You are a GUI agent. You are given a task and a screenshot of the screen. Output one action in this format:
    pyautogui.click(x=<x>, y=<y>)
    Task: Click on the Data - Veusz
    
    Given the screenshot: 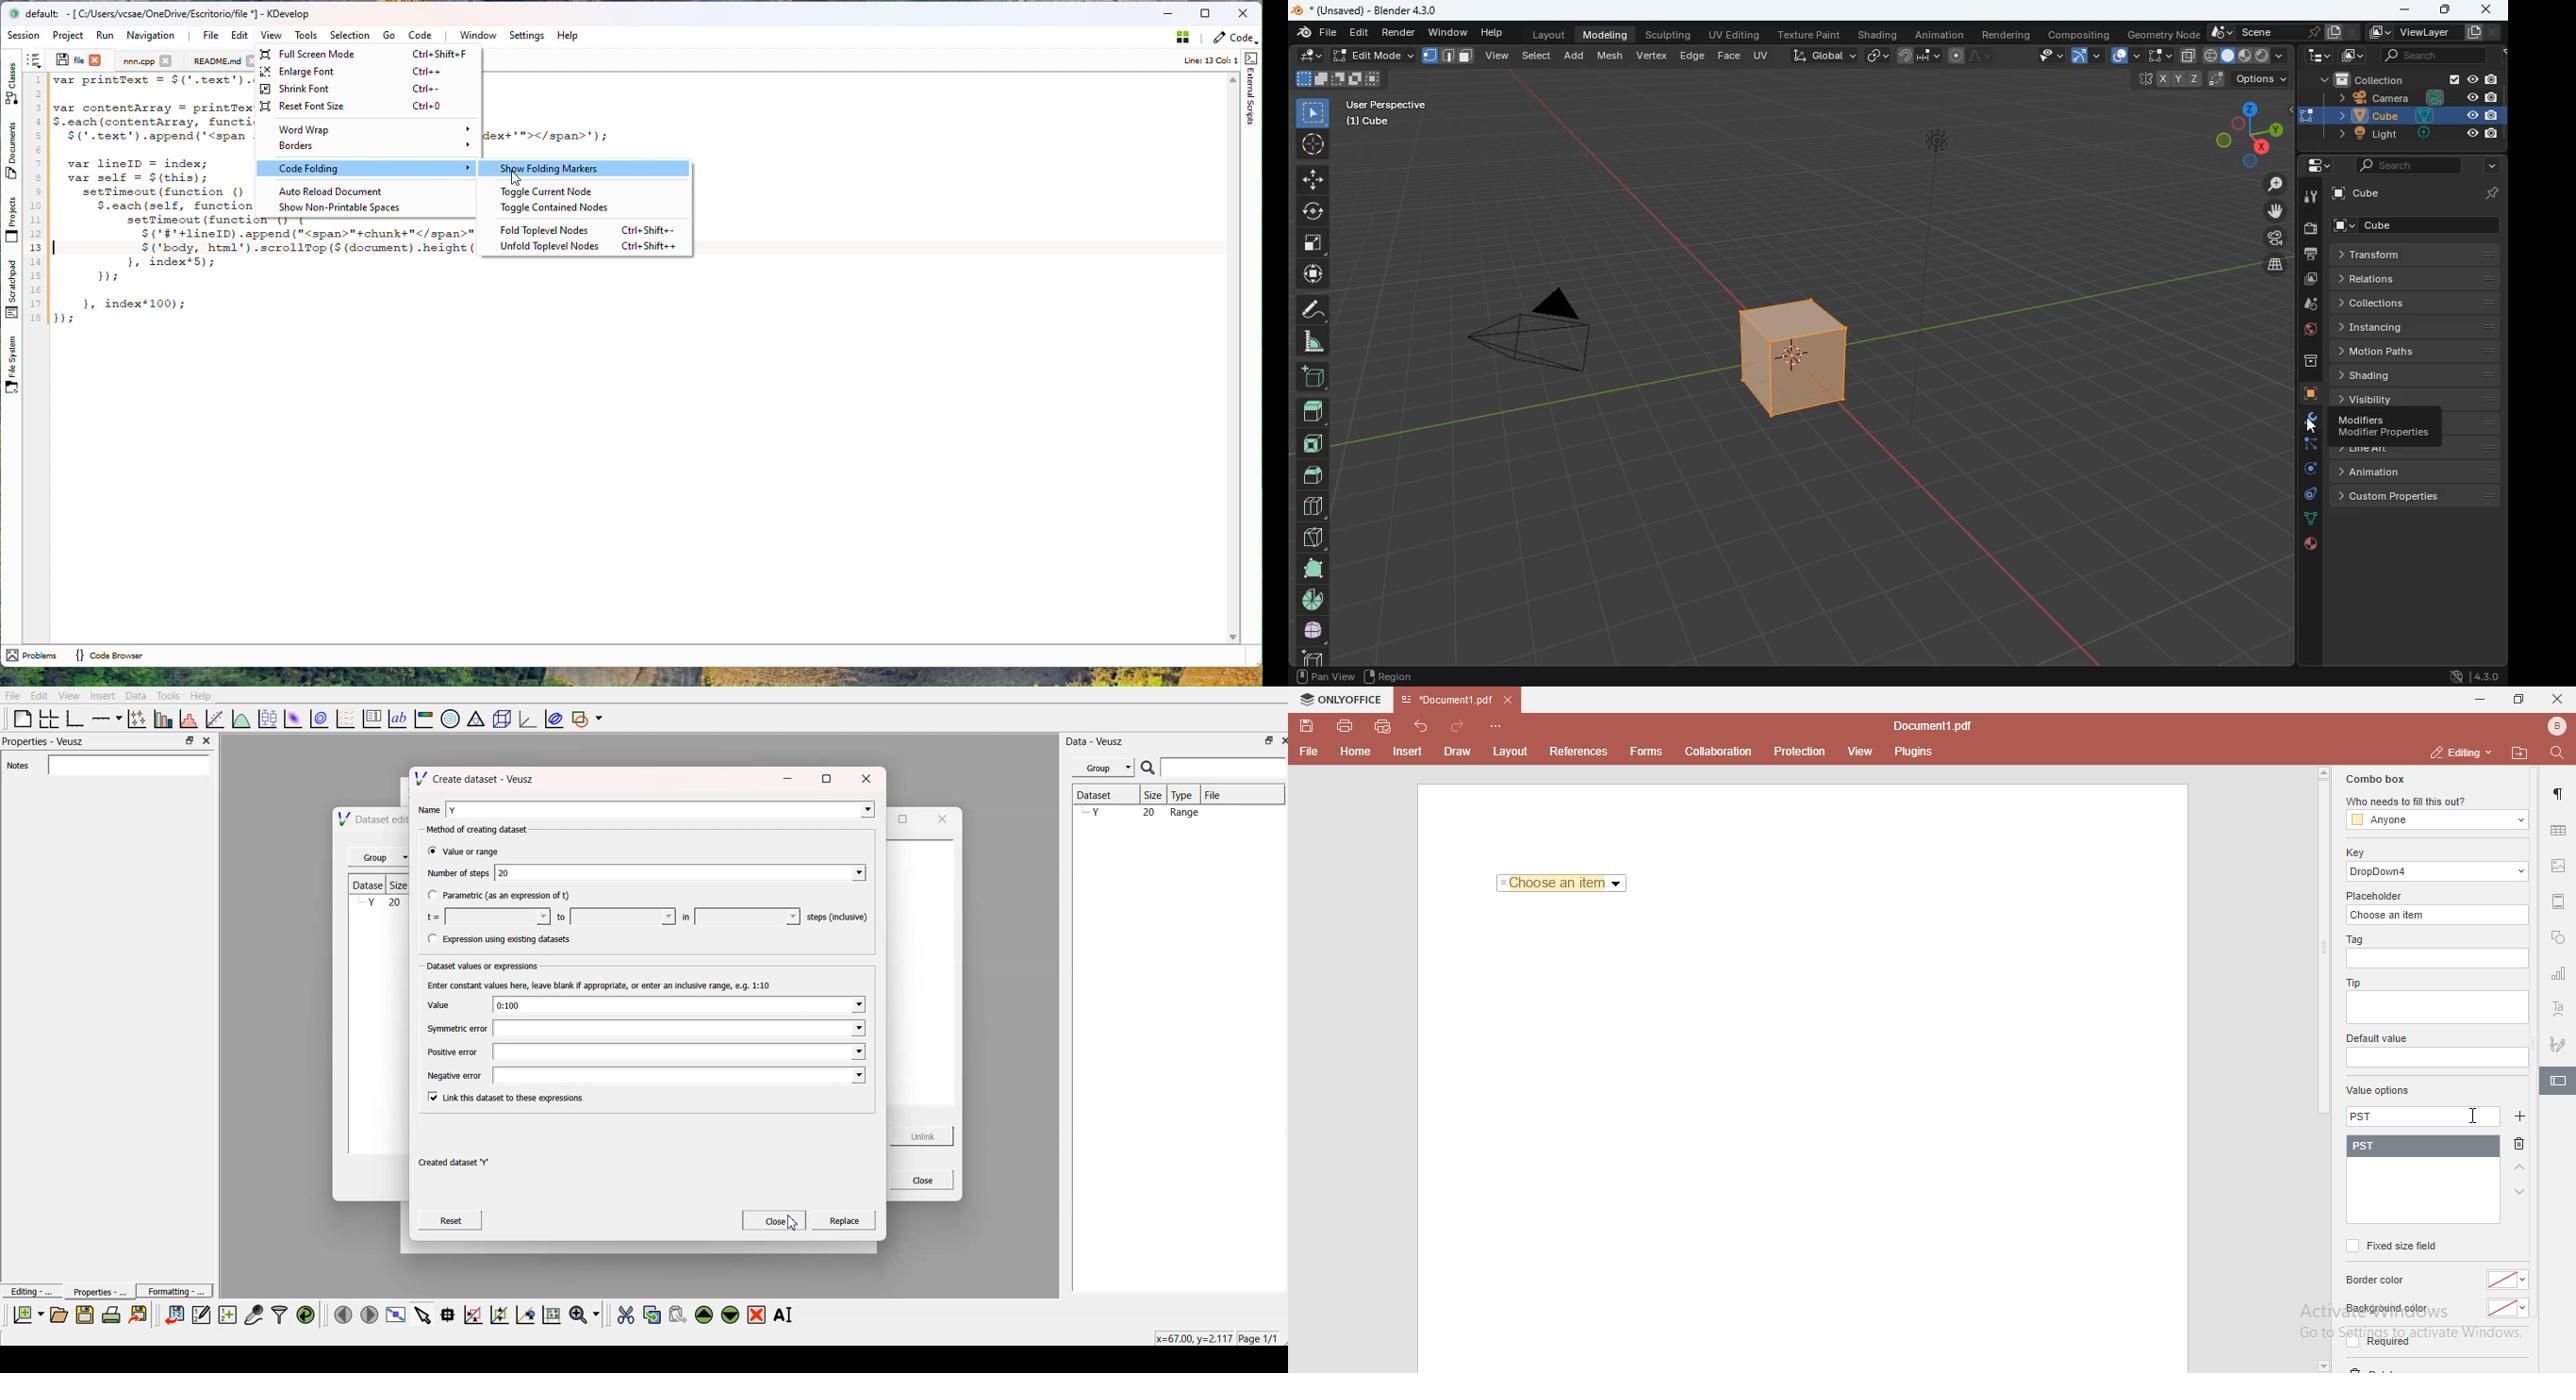 What is the action you would take?
    pyautogui.click(x=1100, y=740)
    